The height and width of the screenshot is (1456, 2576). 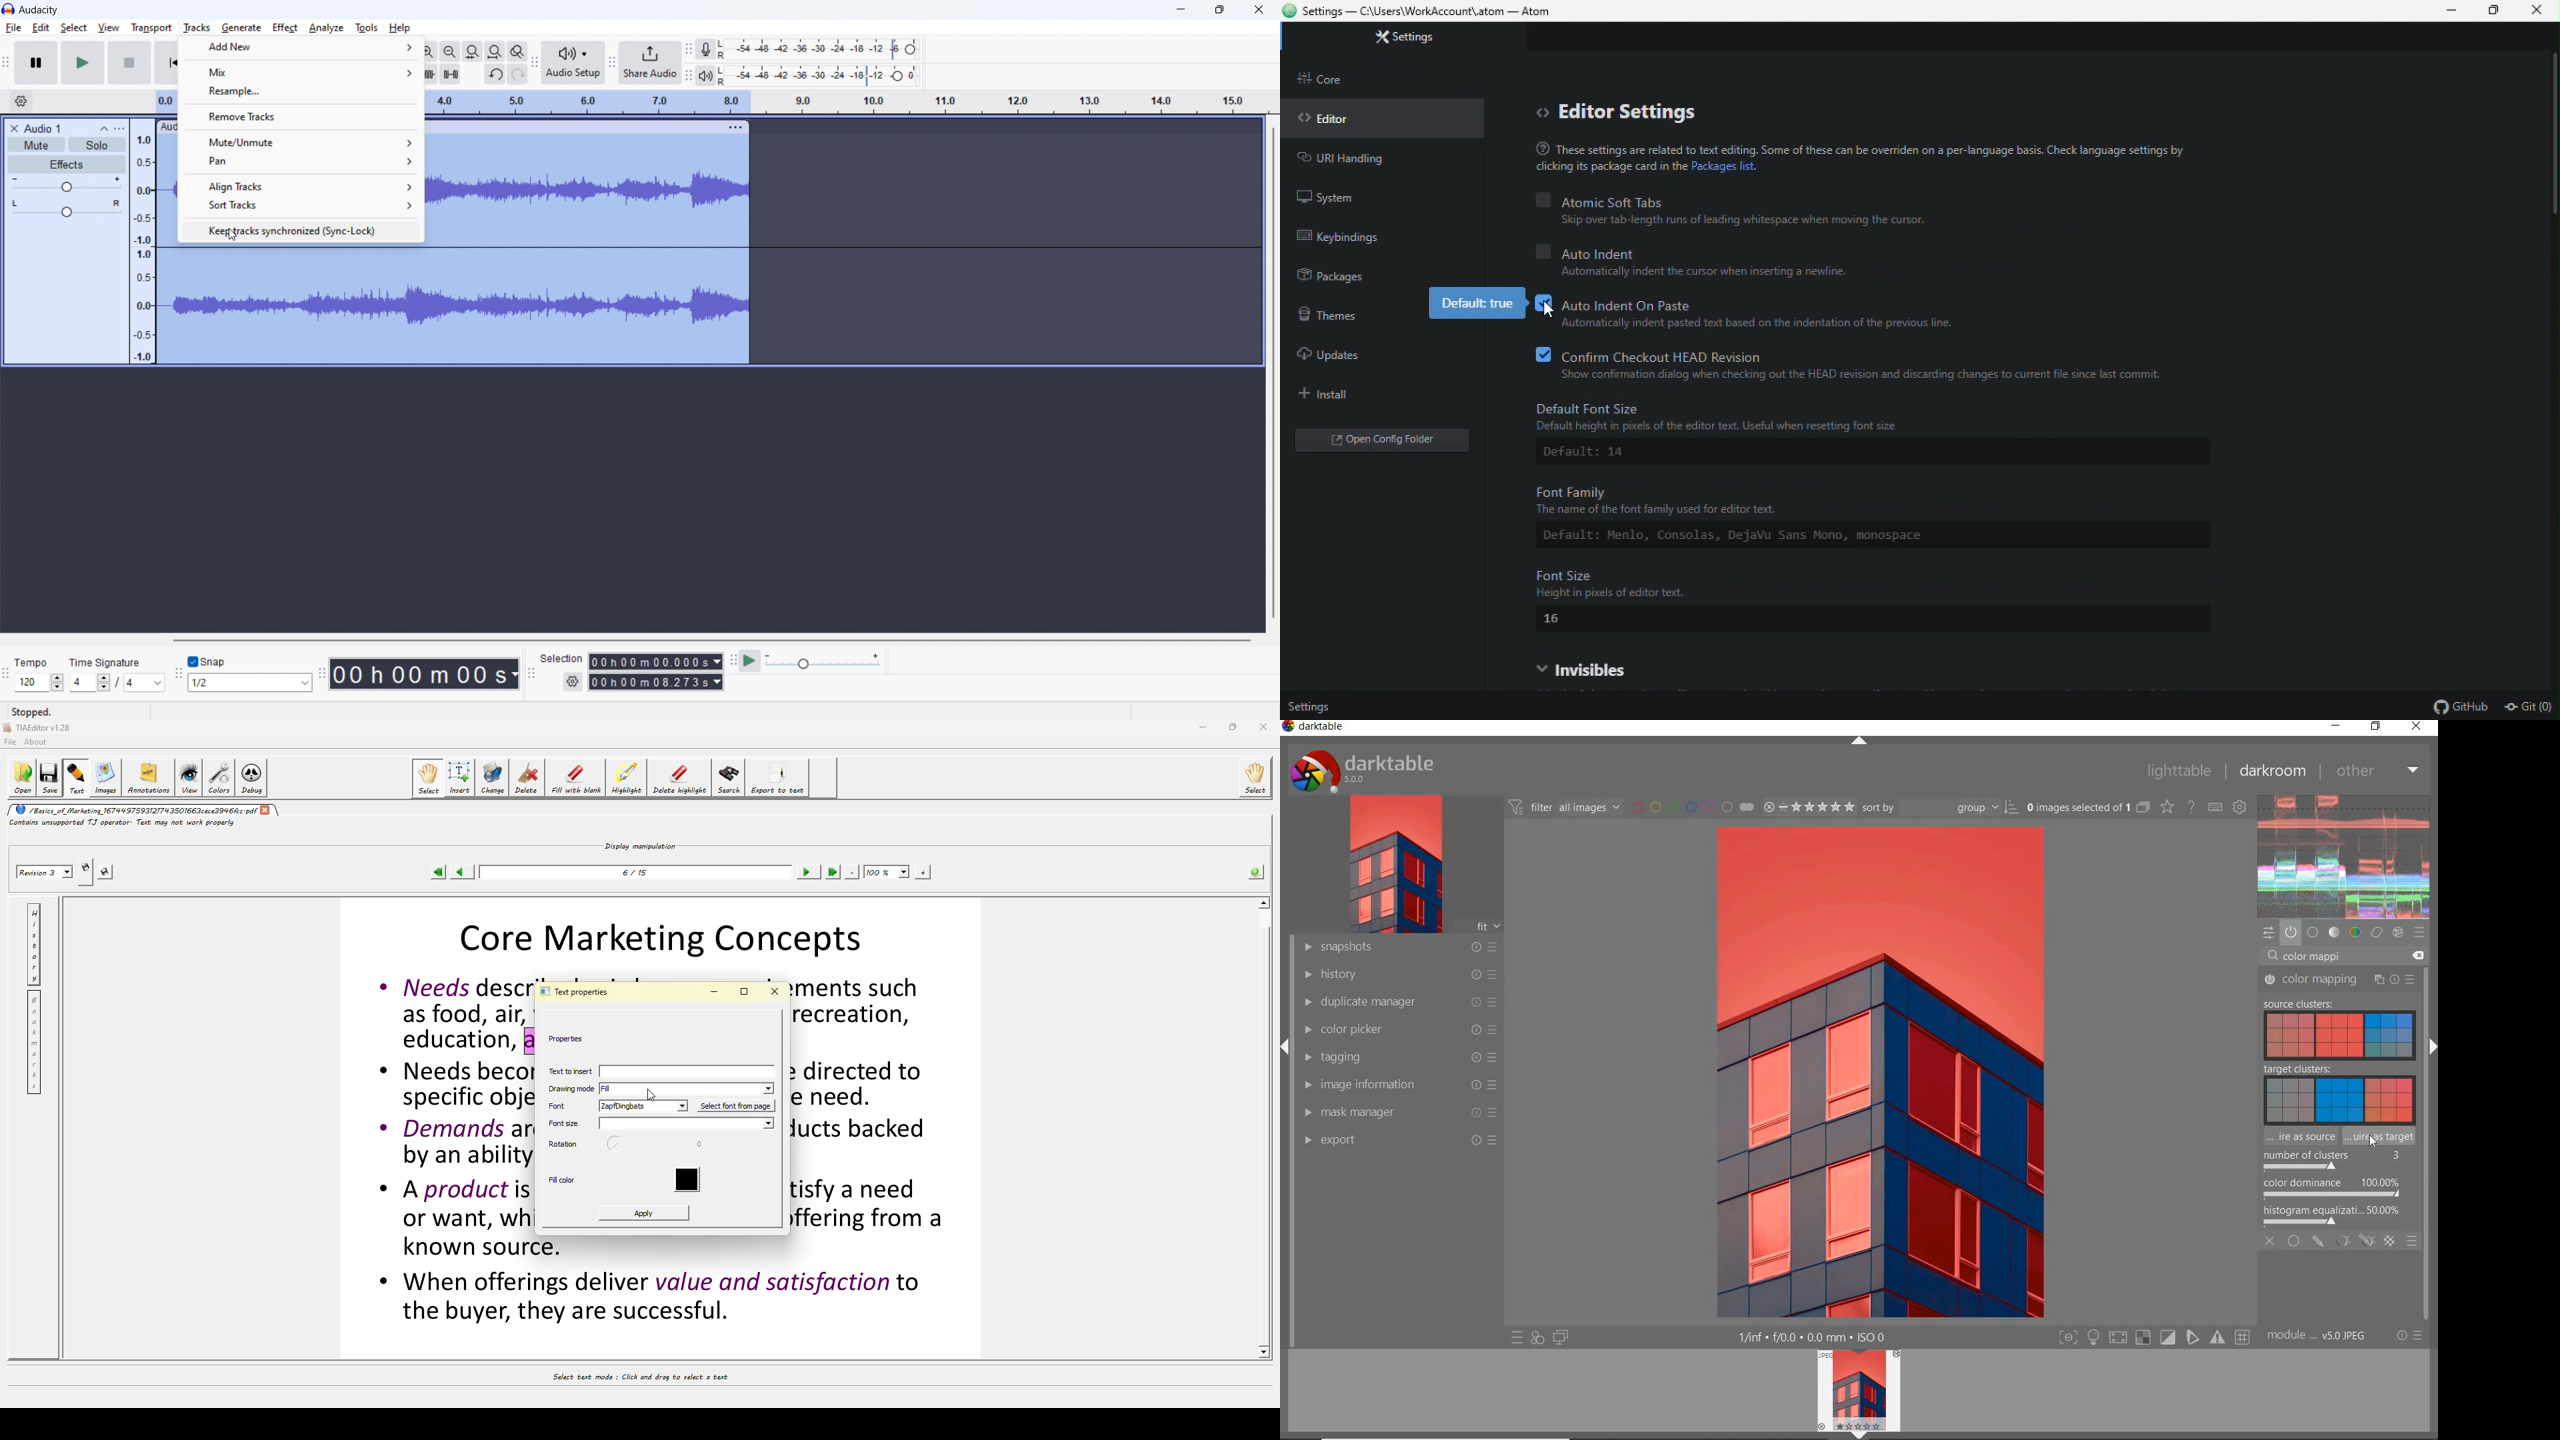 What do you see at coordinates (1311, 704) in the screenshot?
I see `Settings` at bounding box center [1311, 704].